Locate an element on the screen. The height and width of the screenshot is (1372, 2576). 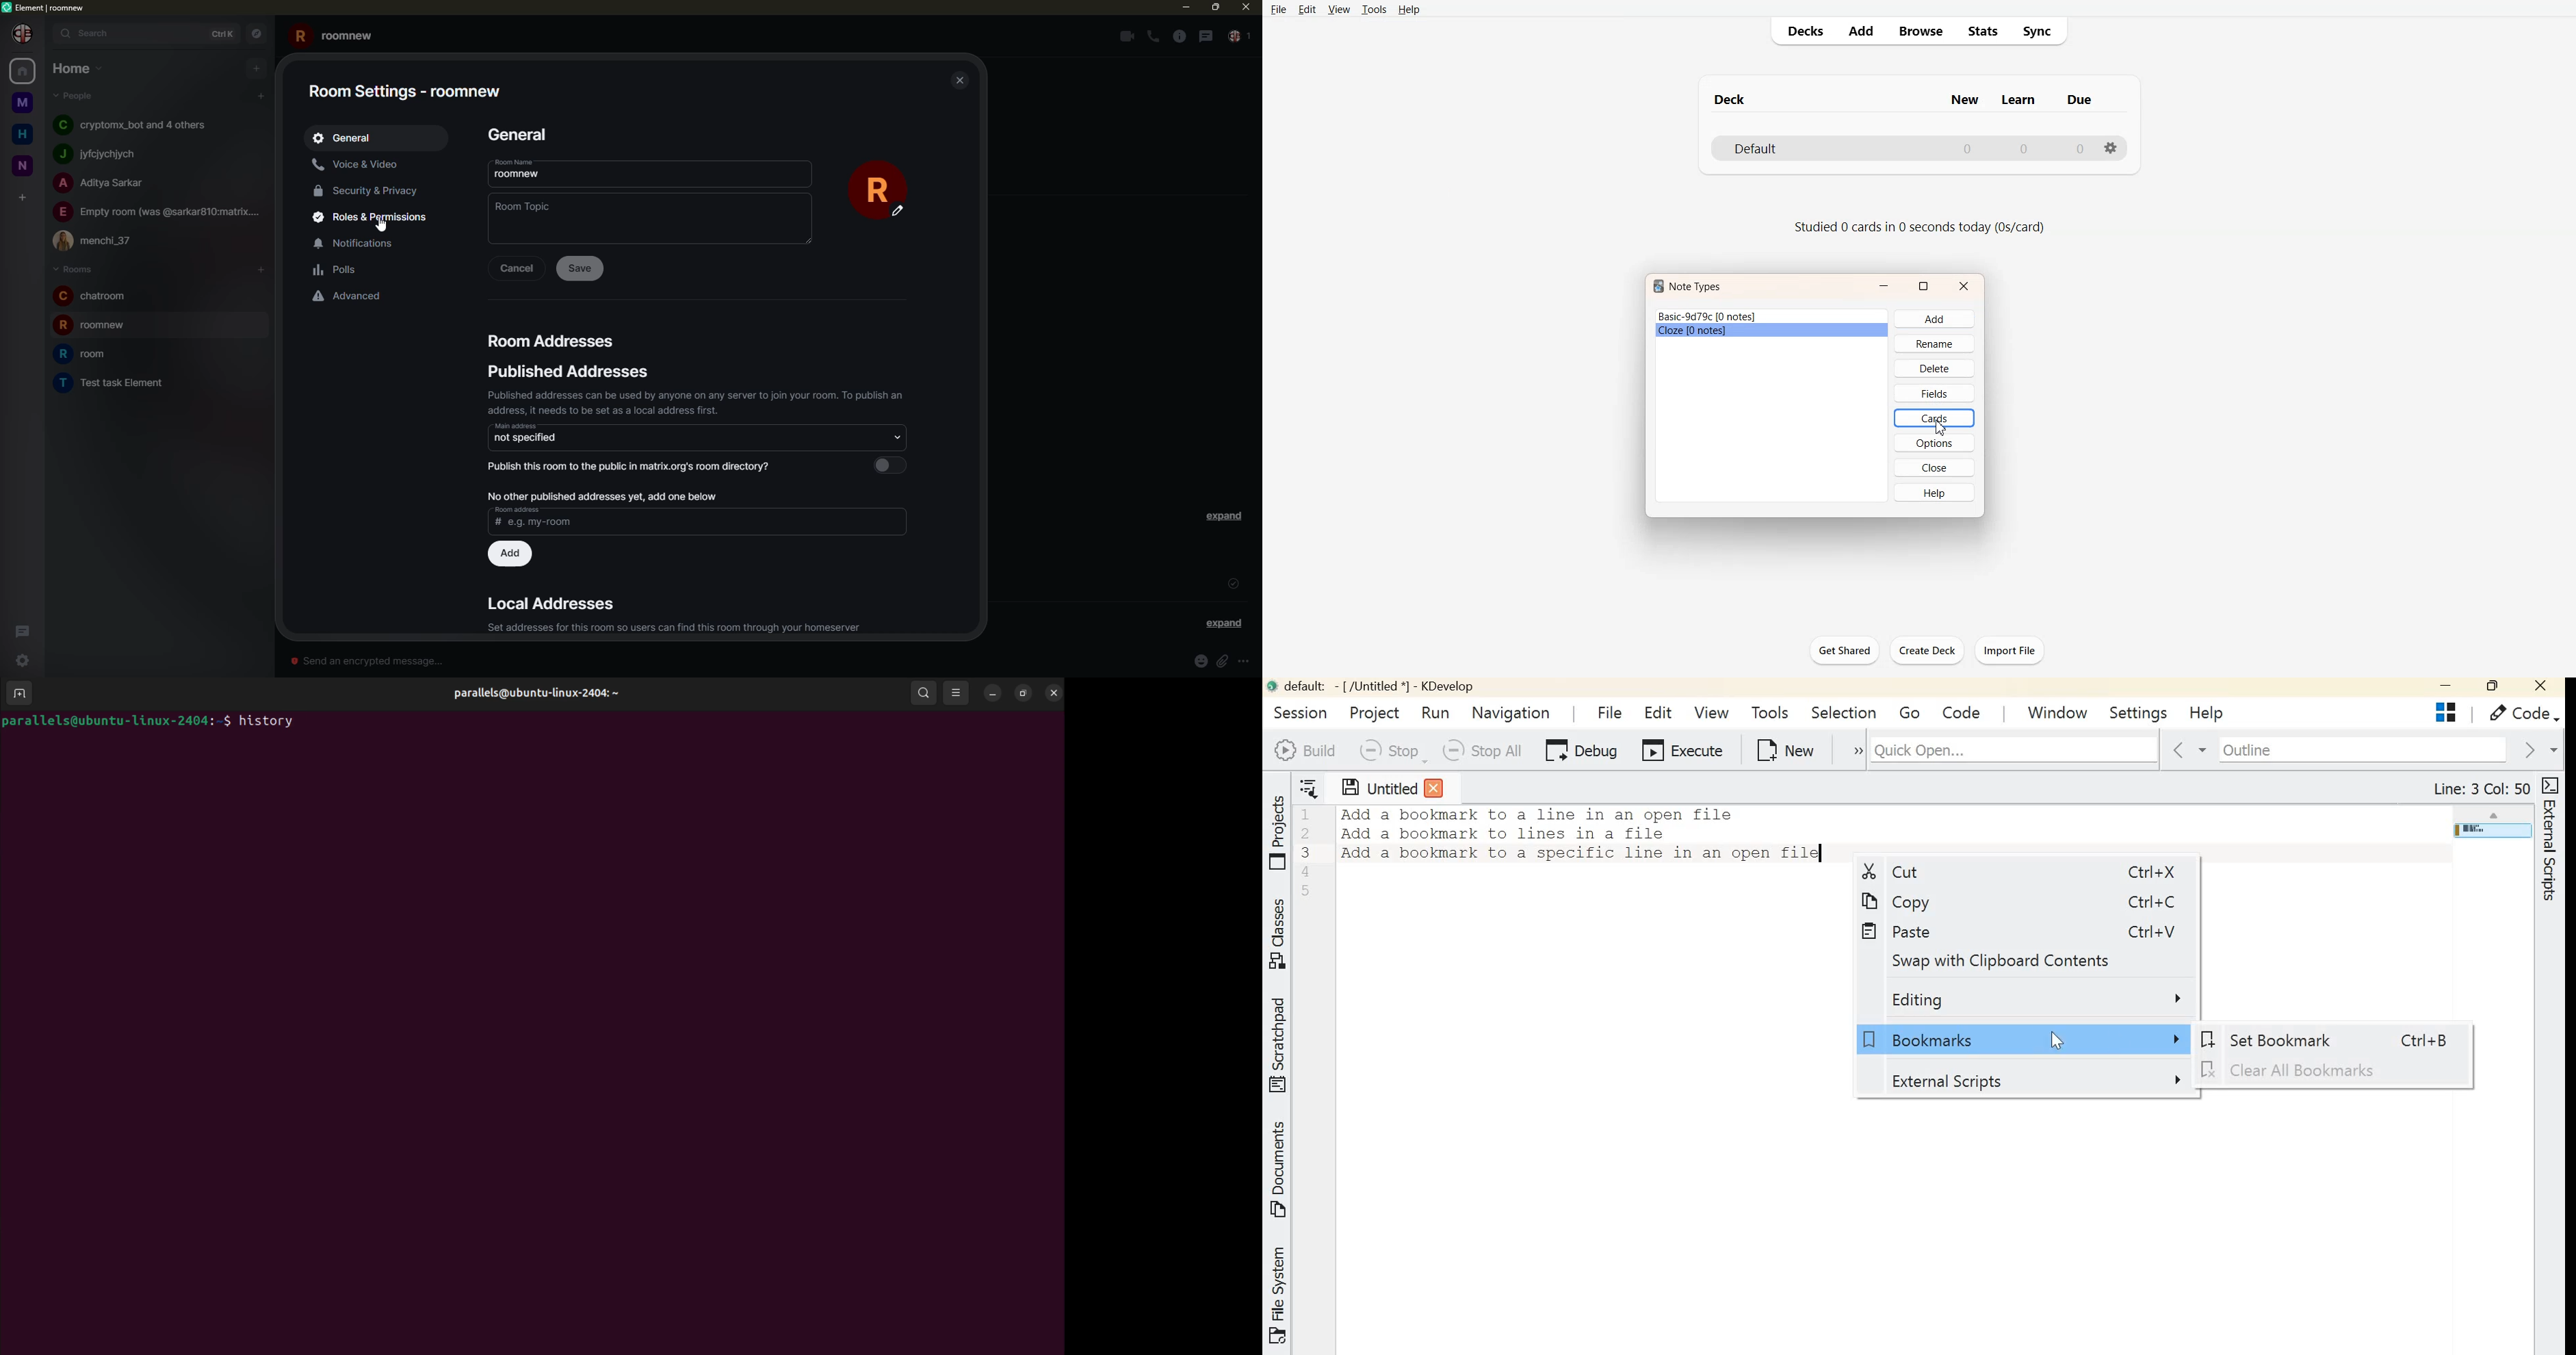
expand is located at coordinates (1227, 516).